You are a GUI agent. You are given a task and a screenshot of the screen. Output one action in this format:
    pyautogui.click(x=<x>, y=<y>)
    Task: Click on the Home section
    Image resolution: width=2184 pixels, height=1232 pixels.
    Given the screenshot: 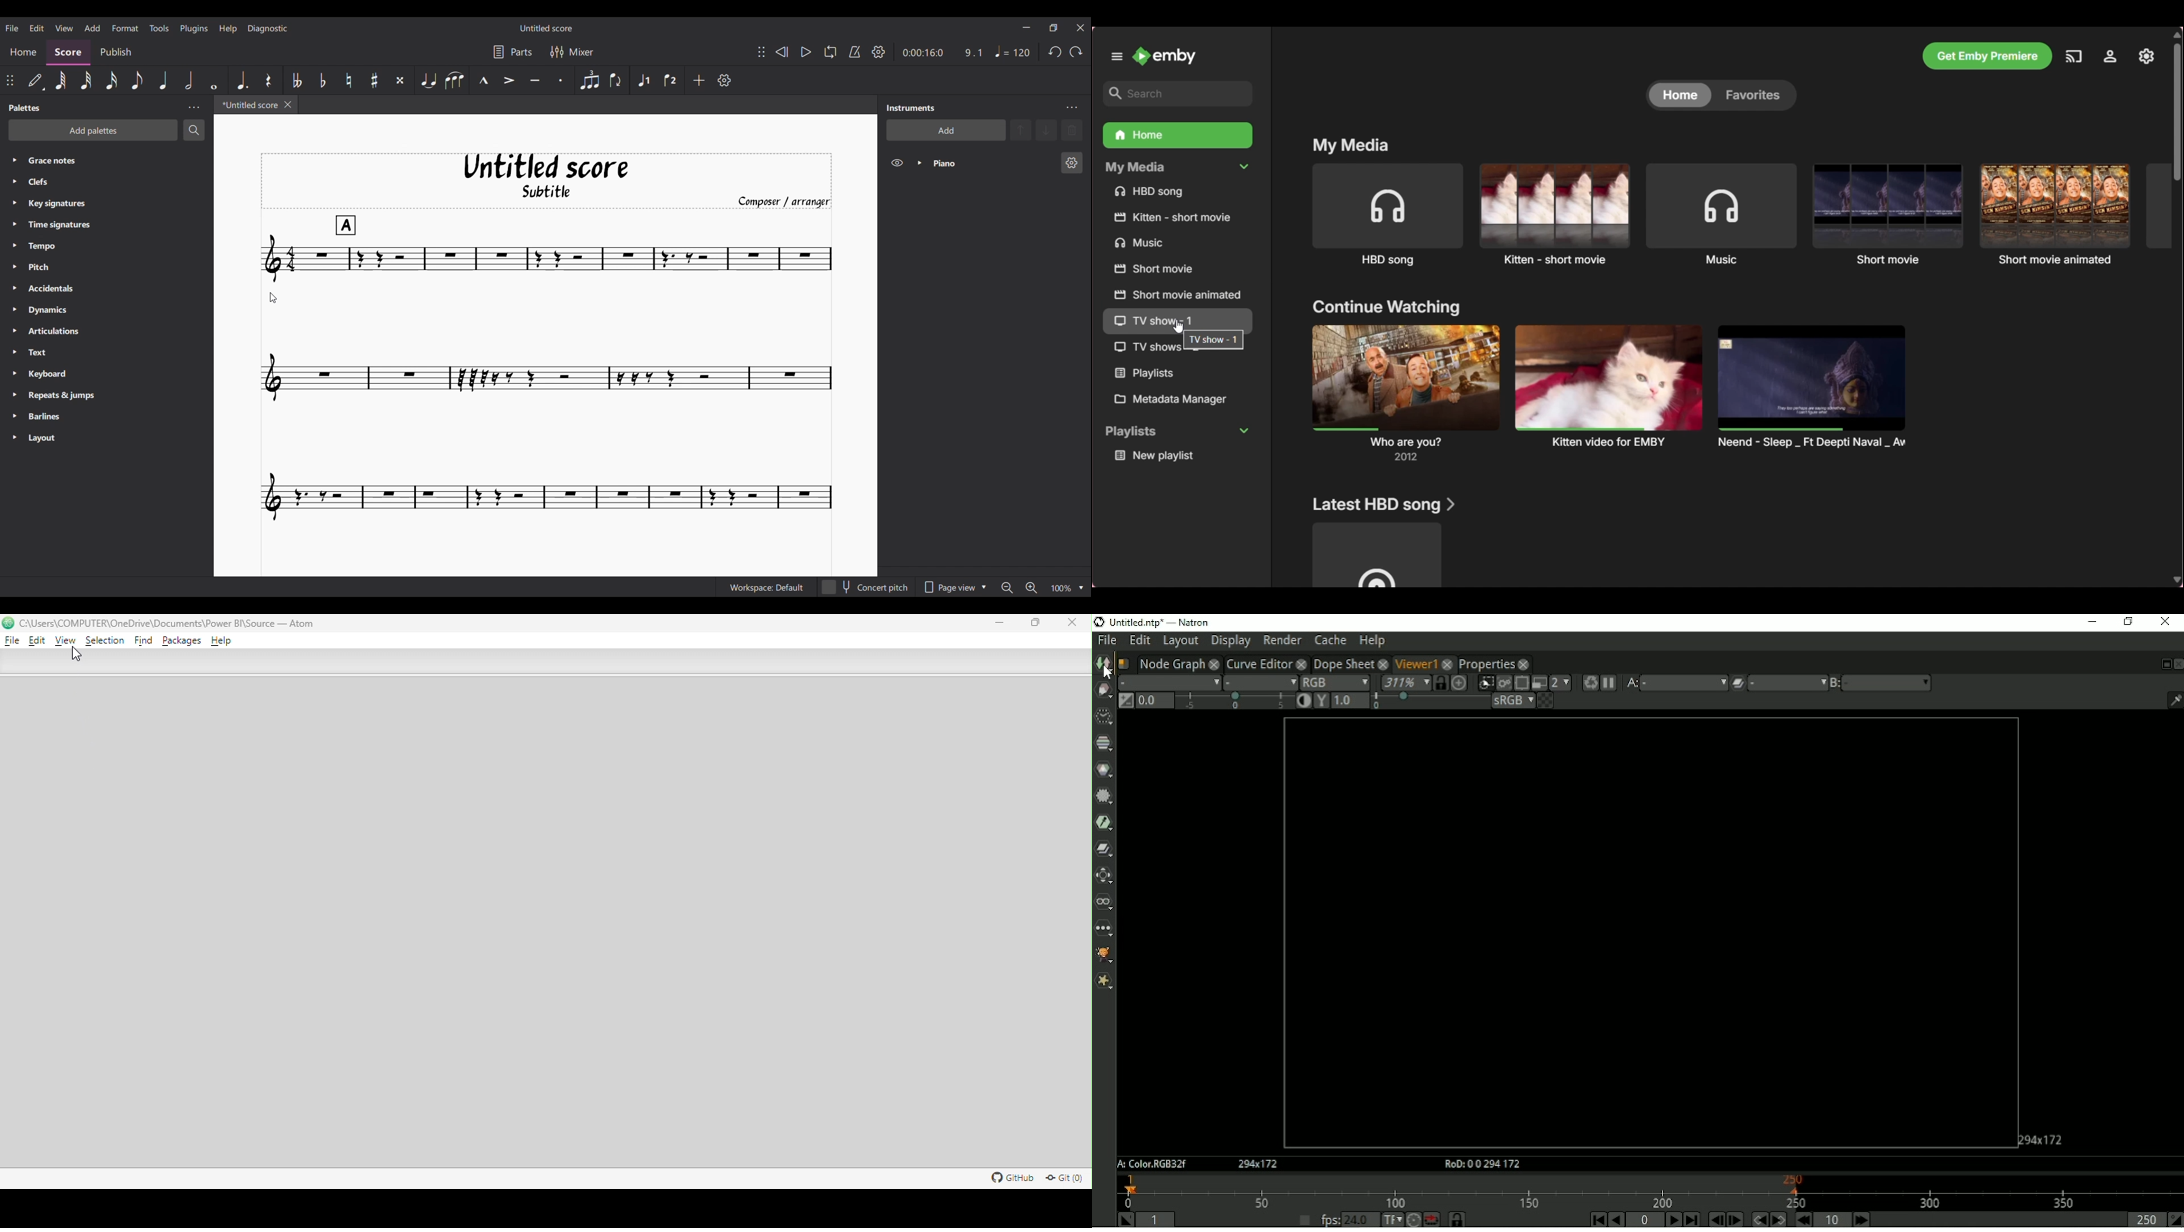 What is the action you would take?
    pyautogui.click(x=24, y=51)
    